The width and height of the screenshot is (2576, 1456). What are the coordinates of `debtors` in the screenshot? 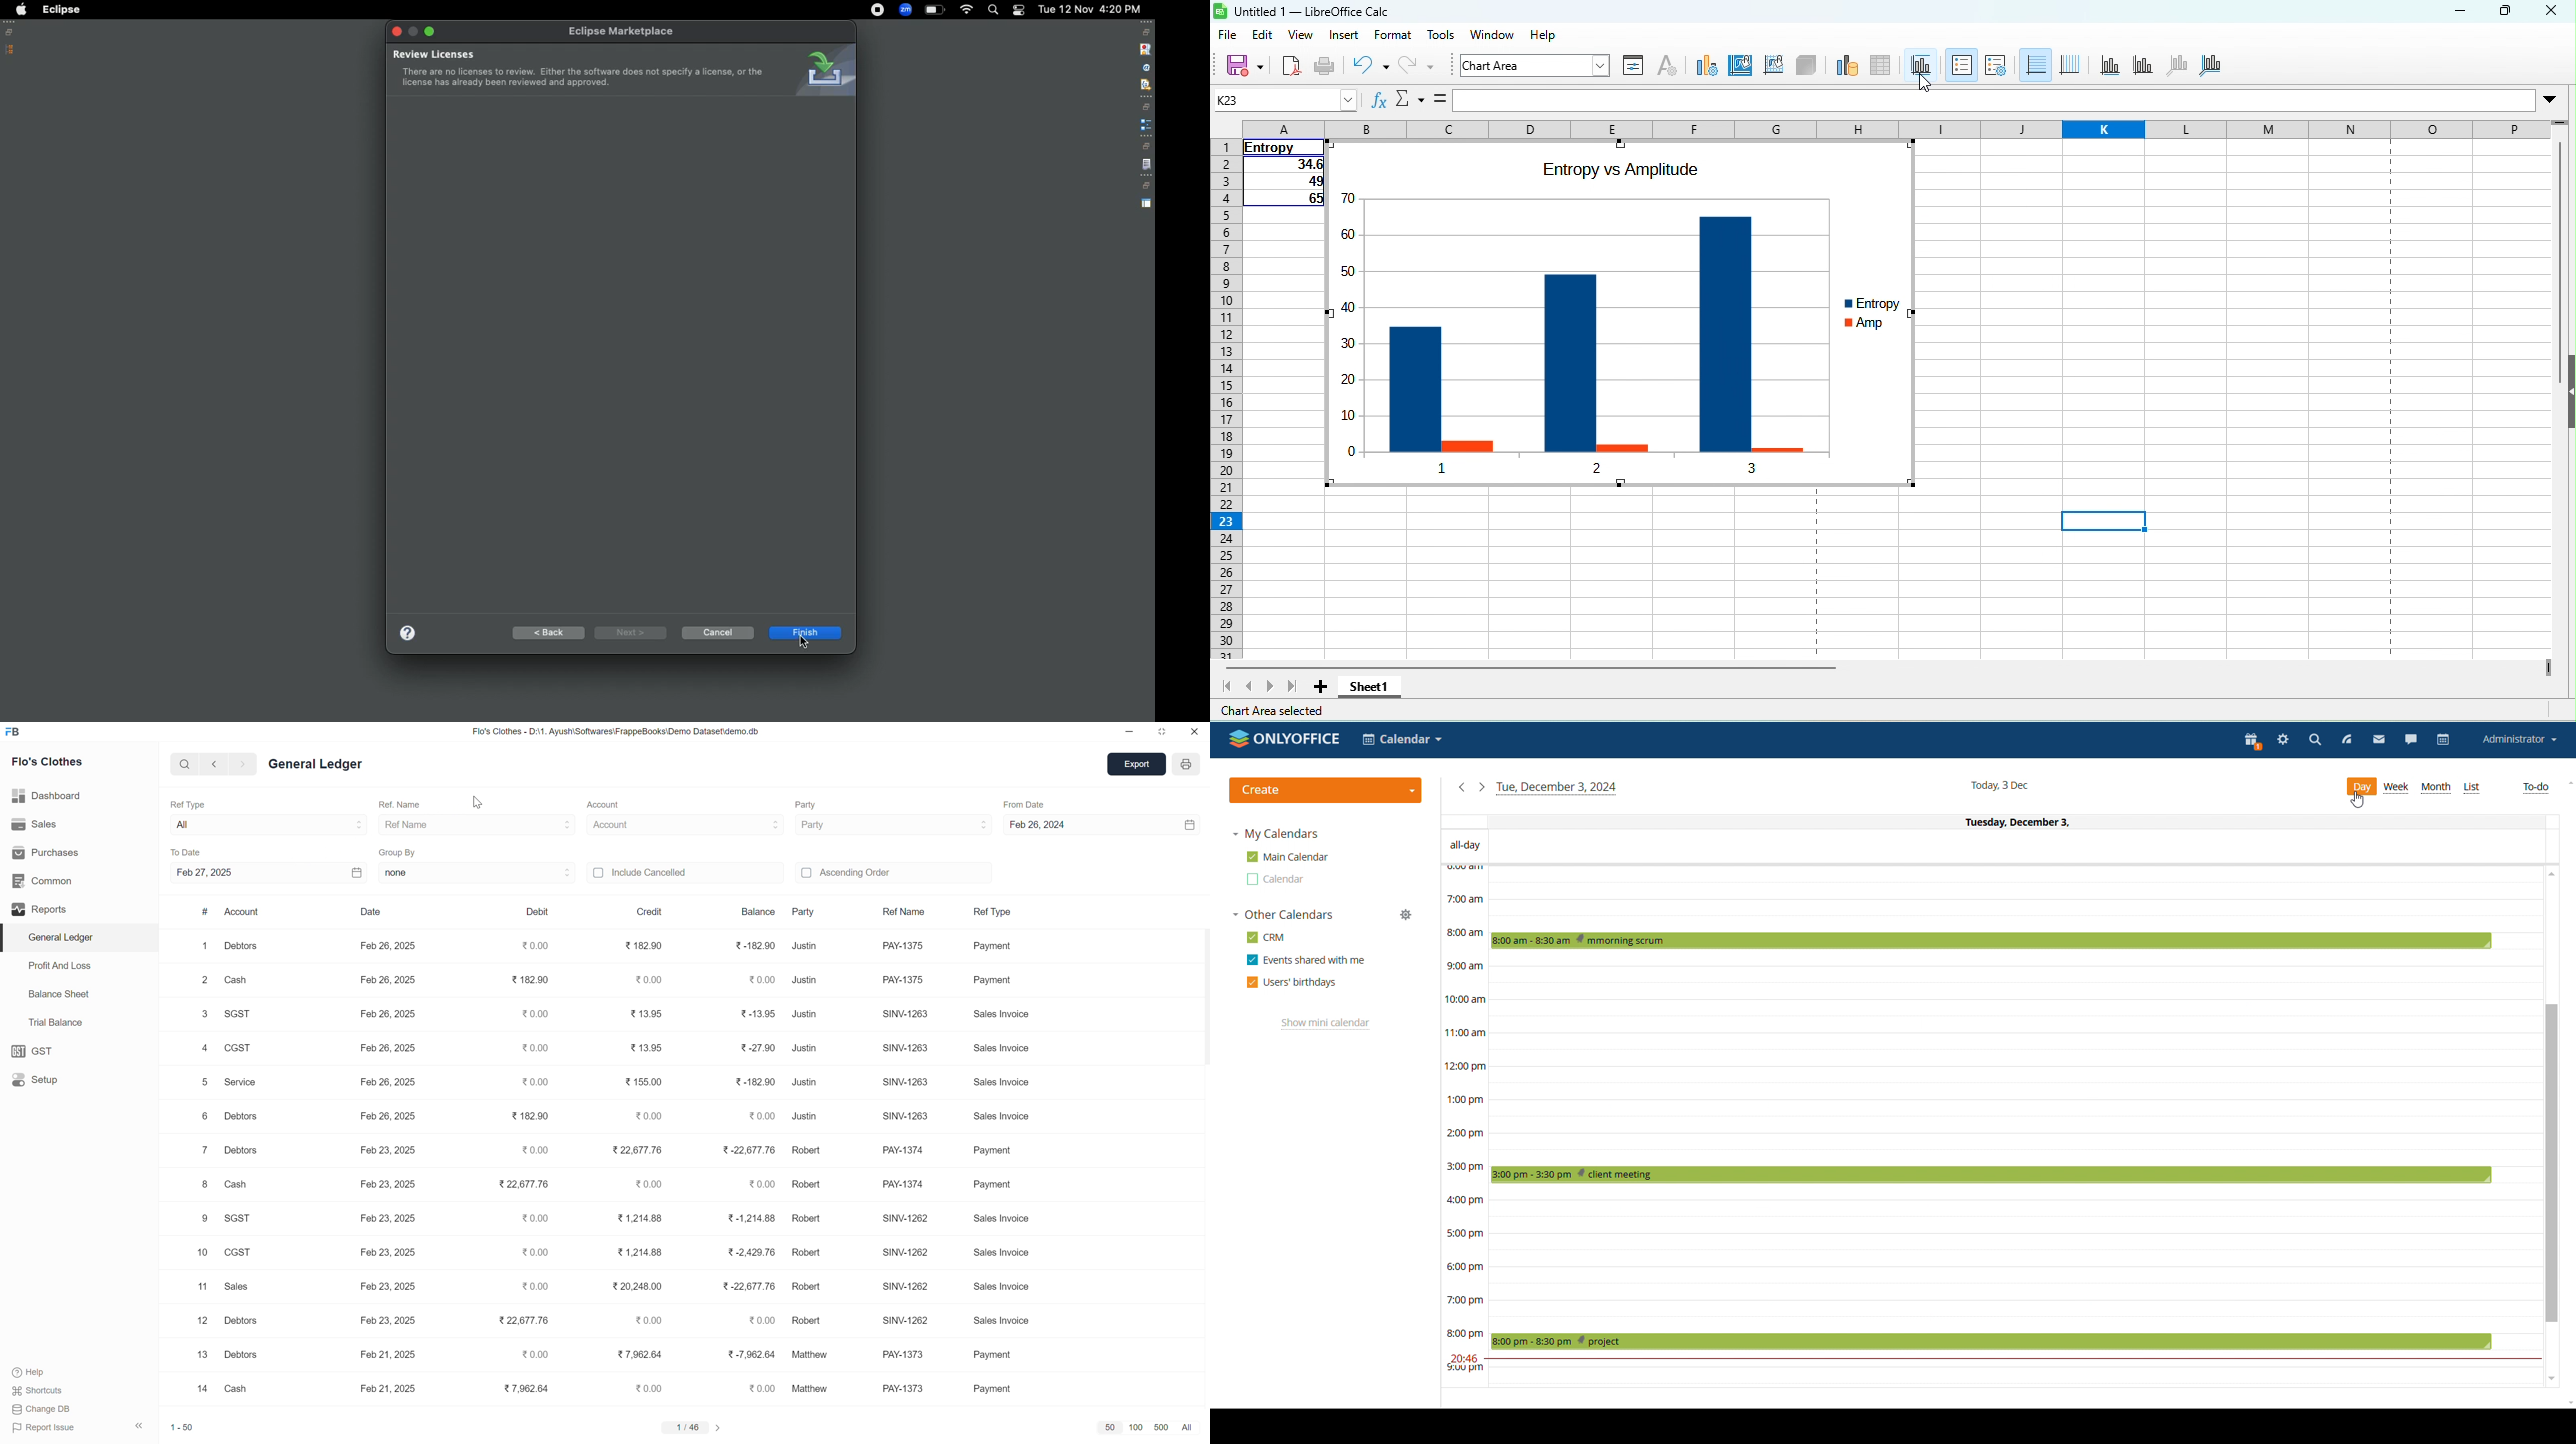 It's located at (247, 1152).